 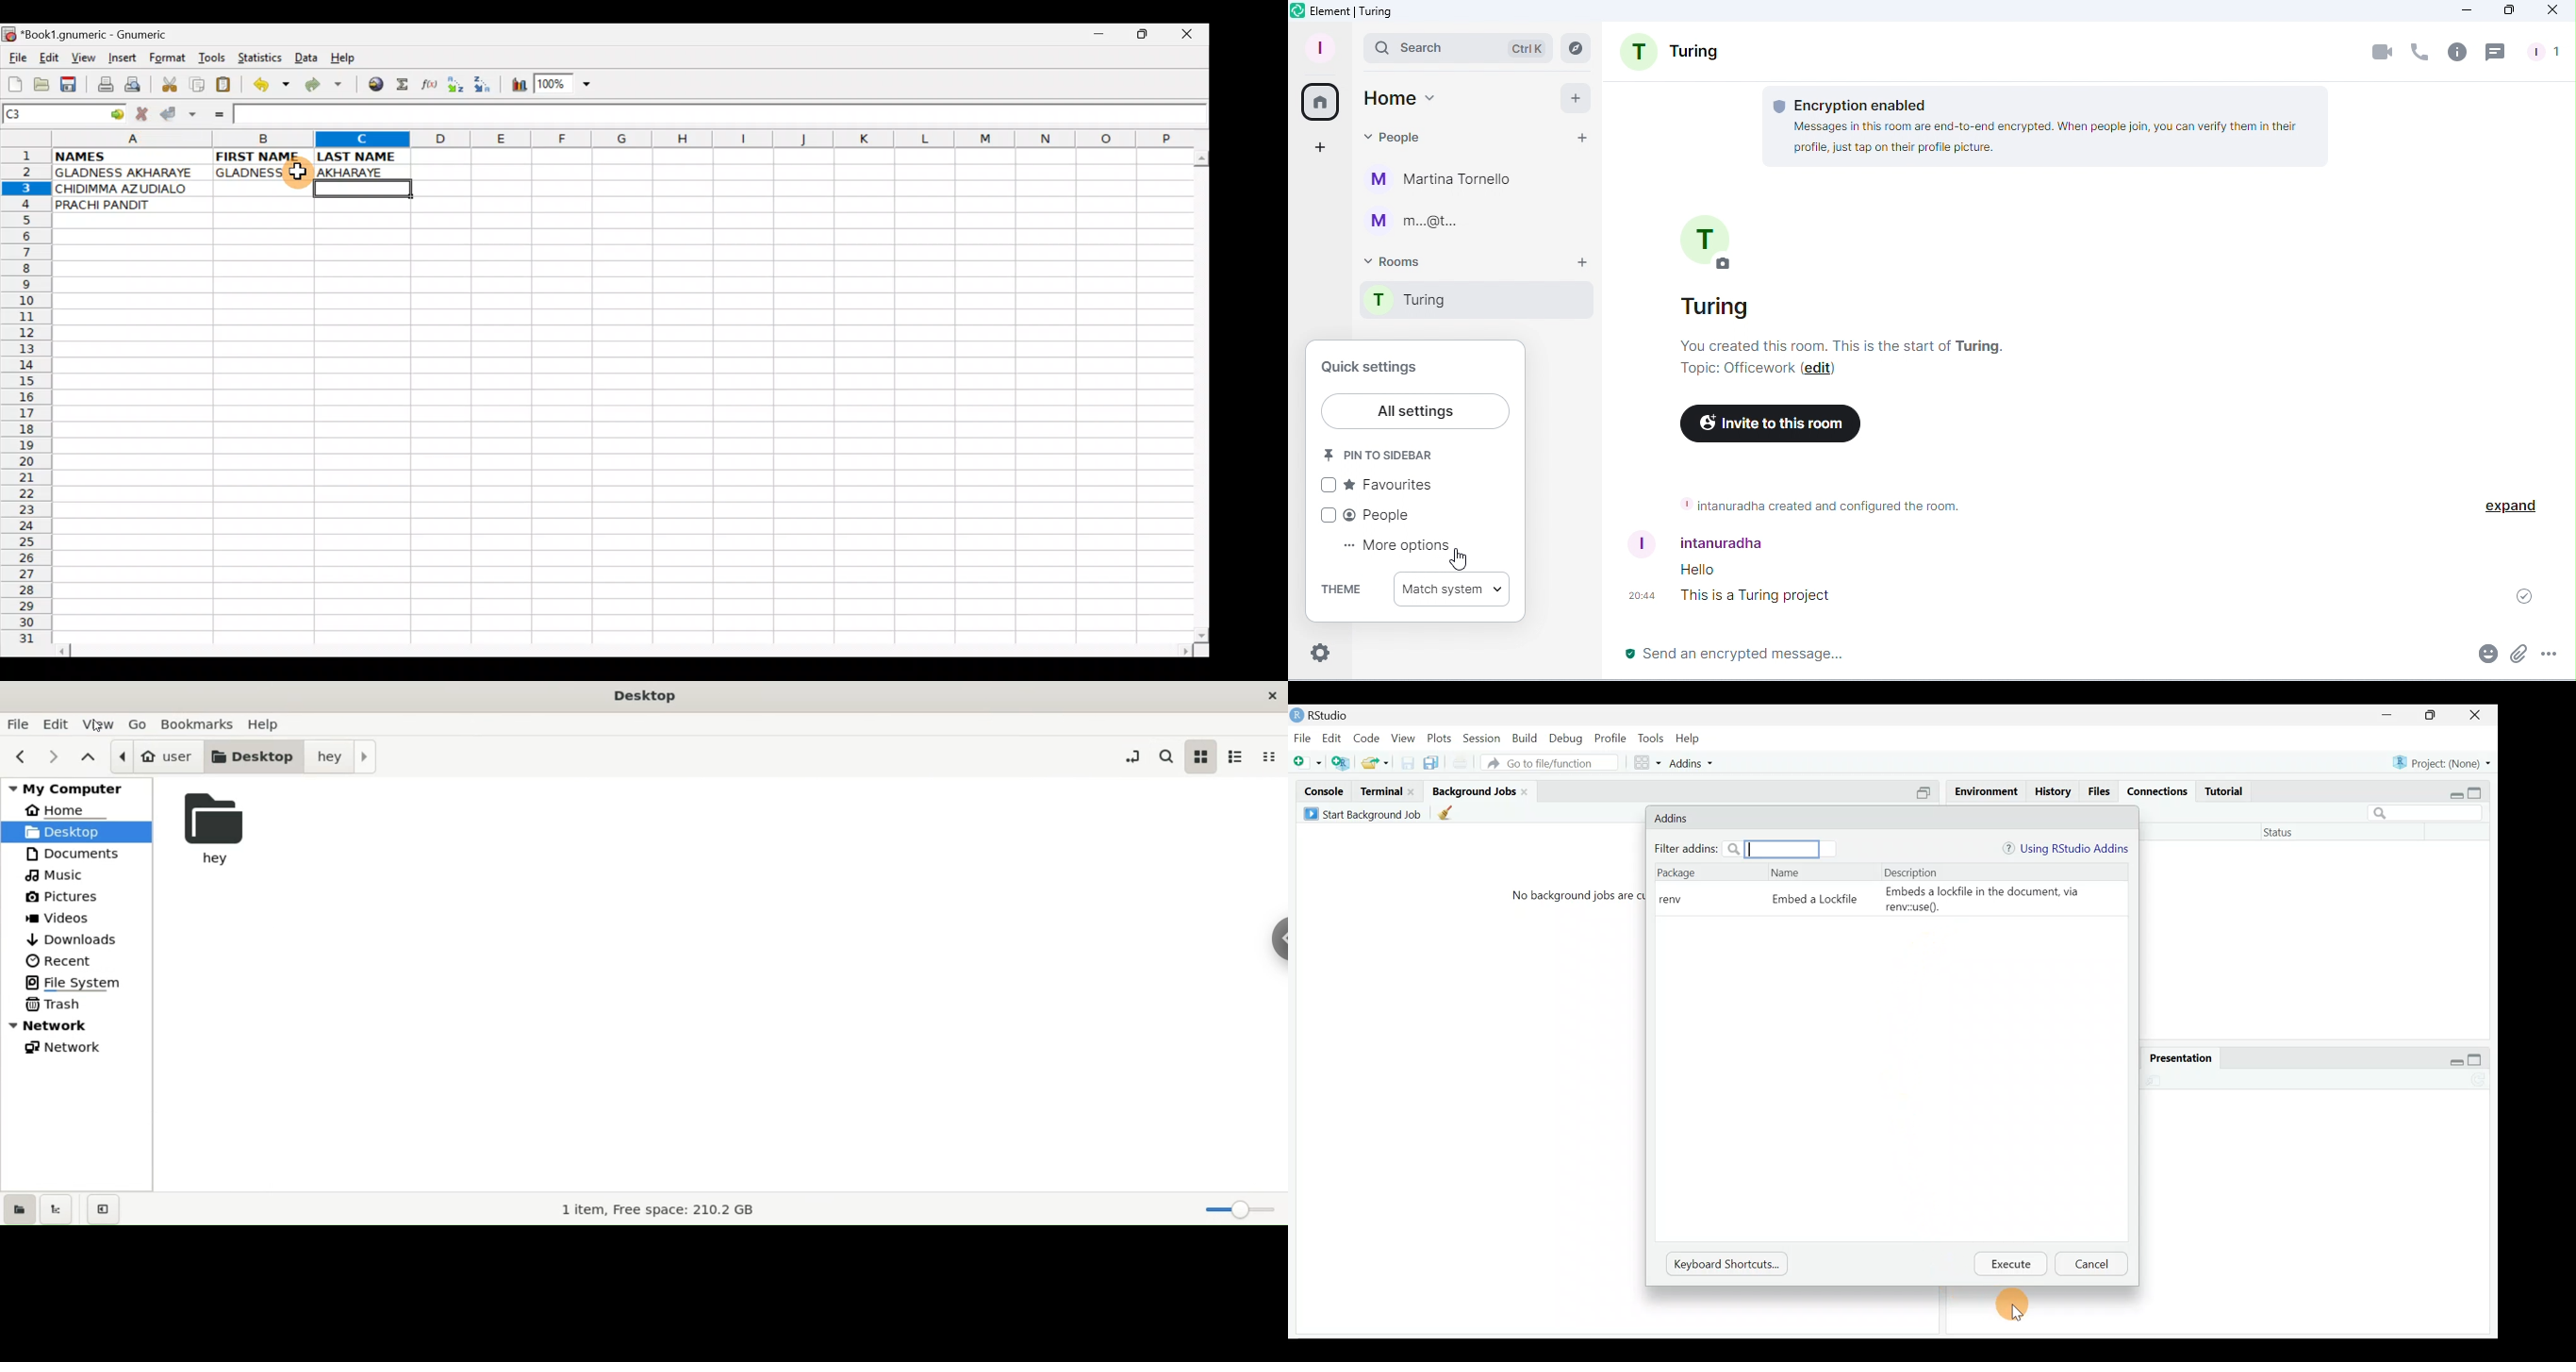 I want to click on Close background jobs, so click(x=1530, y=791).